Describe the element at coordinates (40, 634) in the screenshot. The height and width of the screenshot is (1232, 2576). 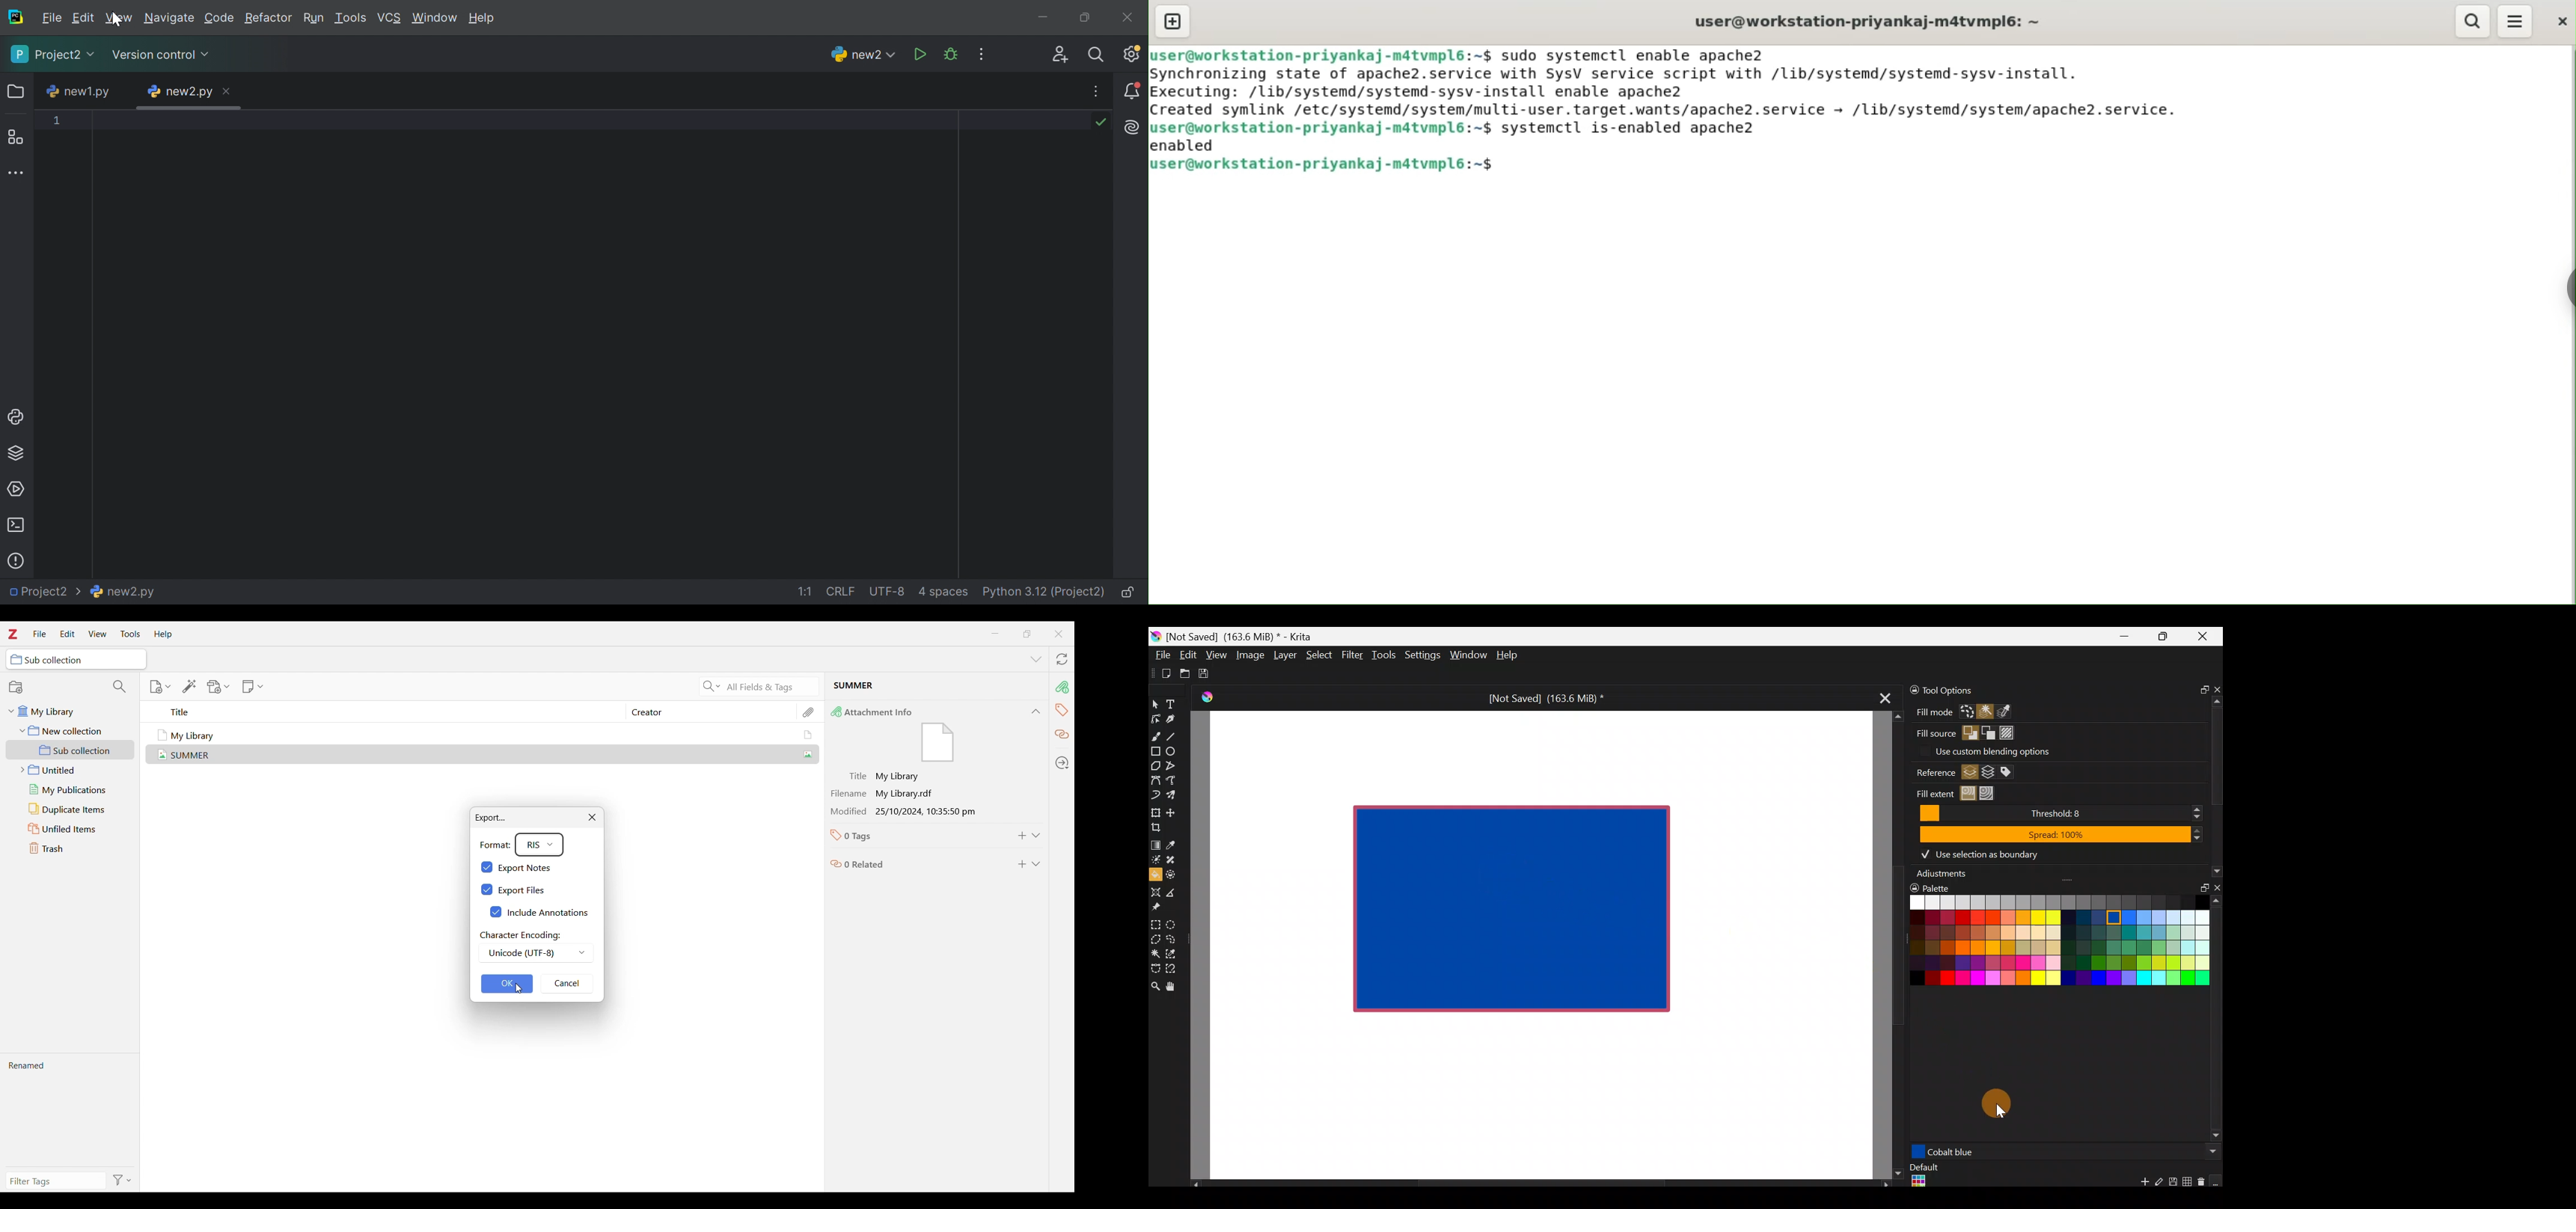
I see `File menu` at that location.